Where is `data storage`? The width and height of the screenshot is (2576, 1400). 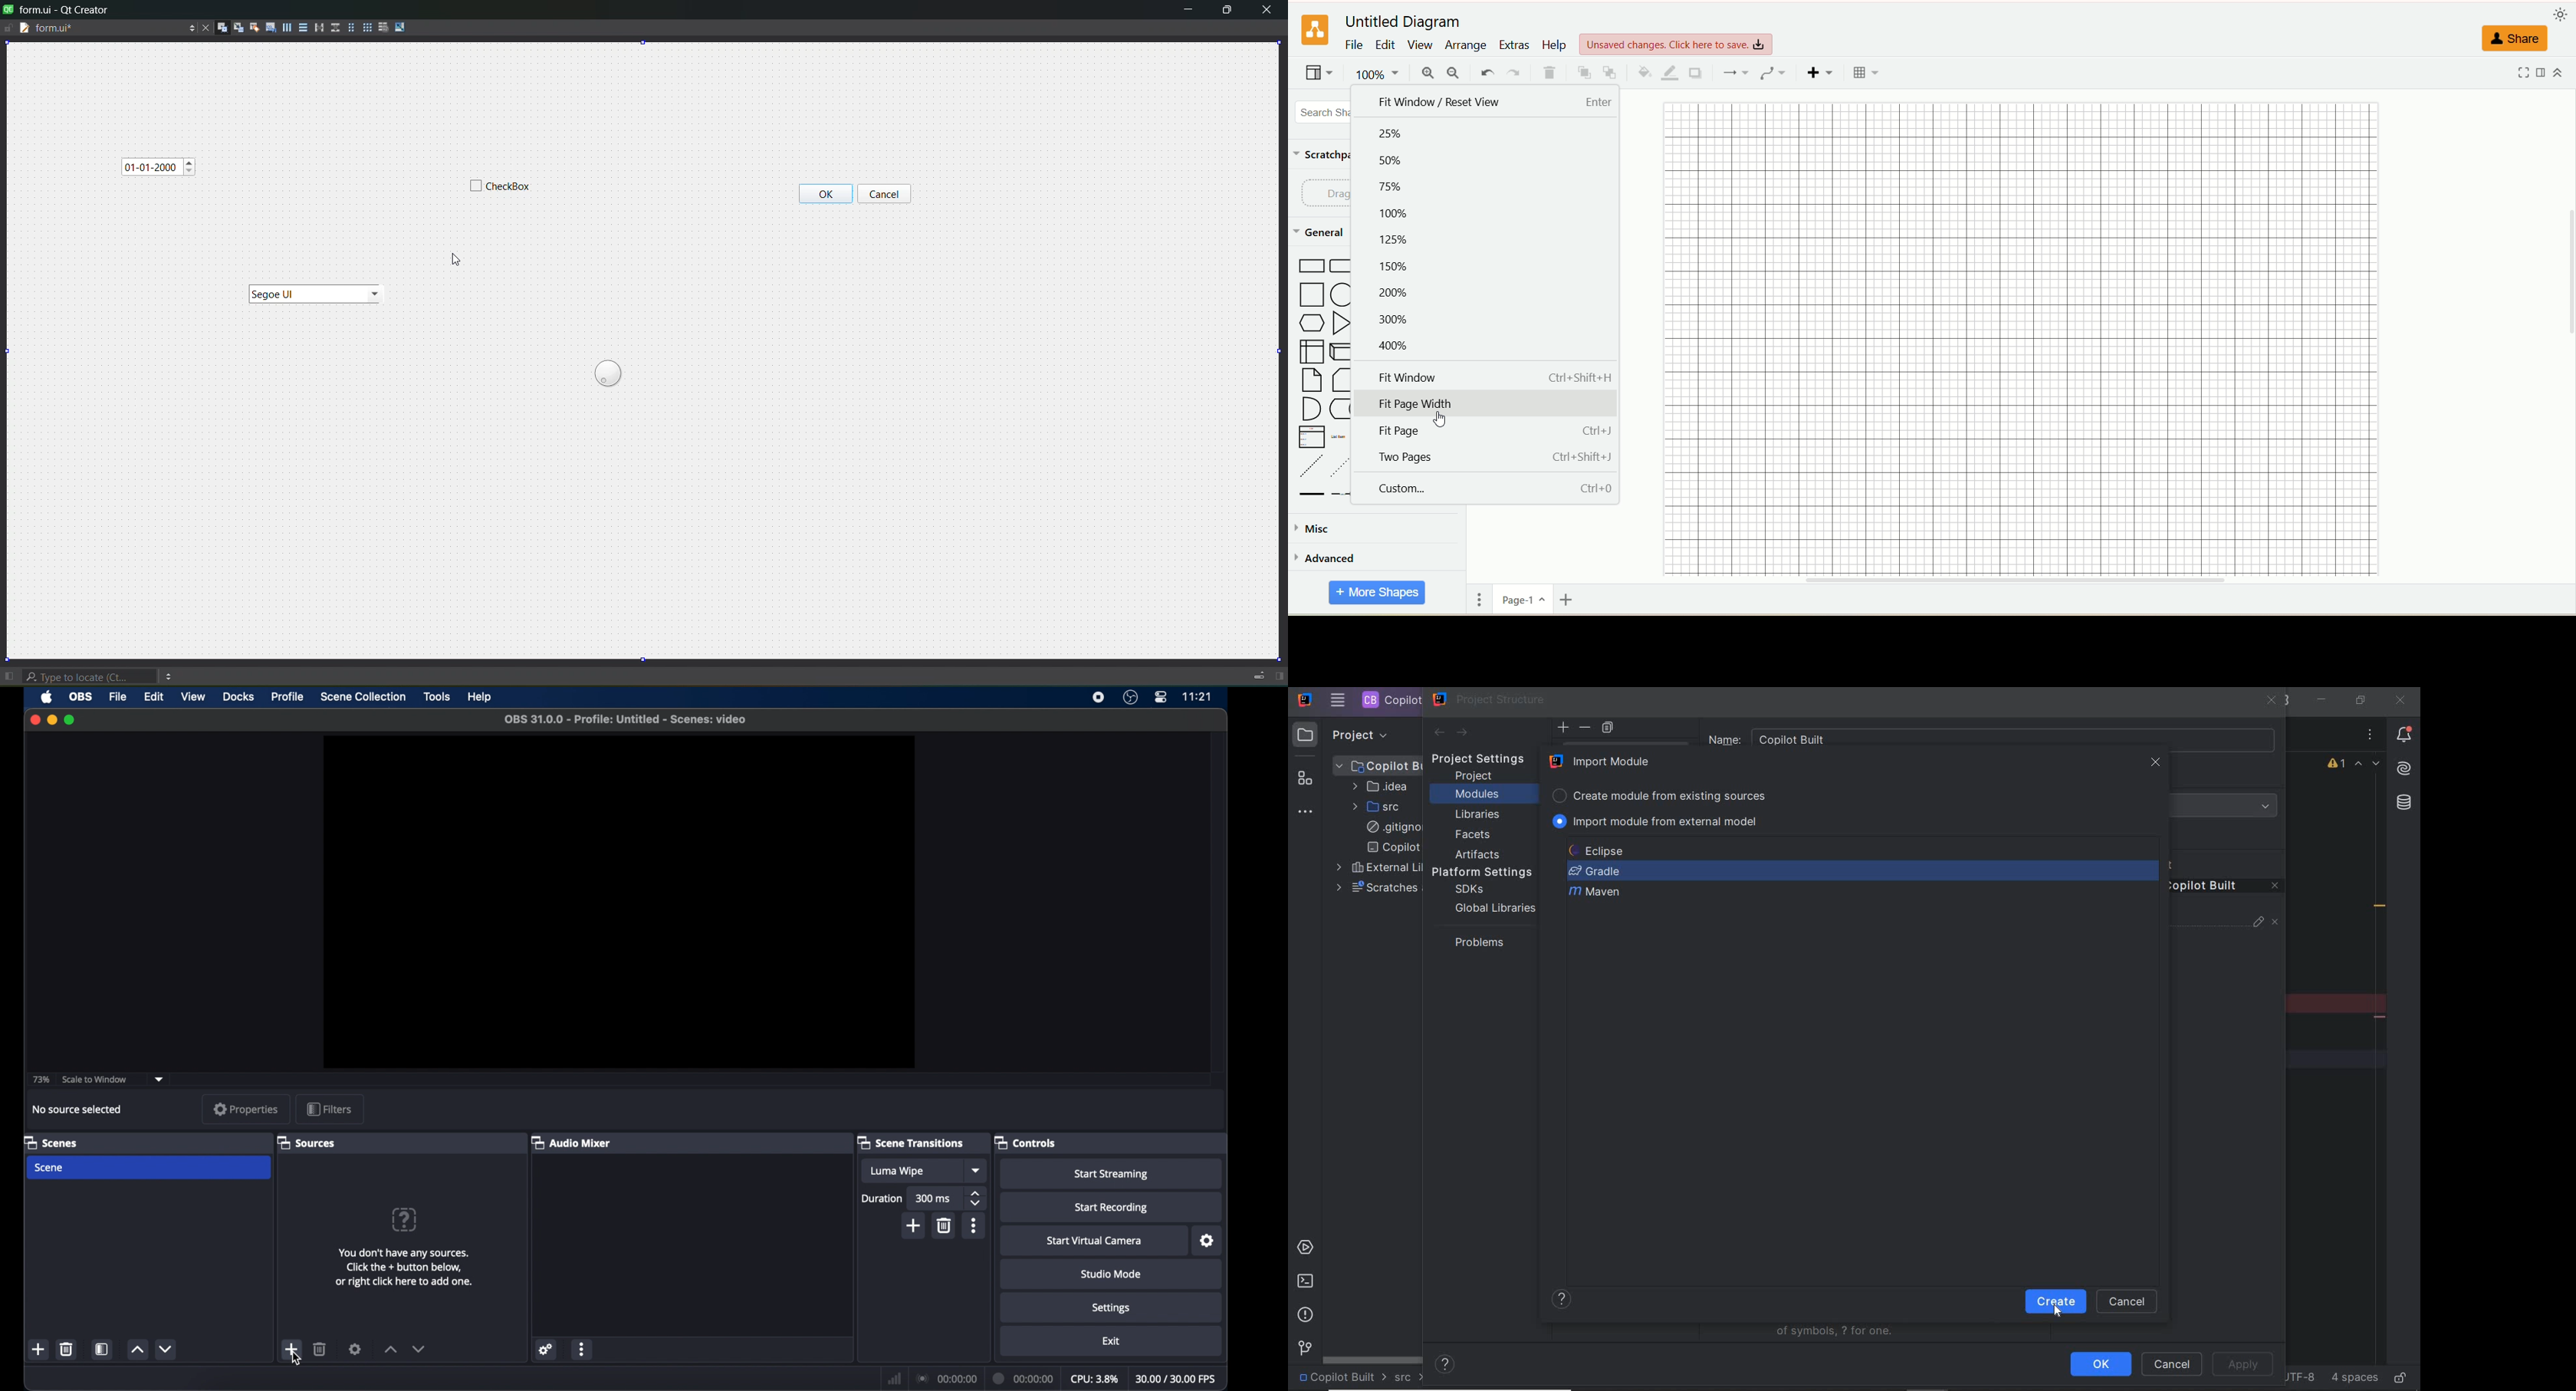
data storage is located at coordinates (1344, 410).